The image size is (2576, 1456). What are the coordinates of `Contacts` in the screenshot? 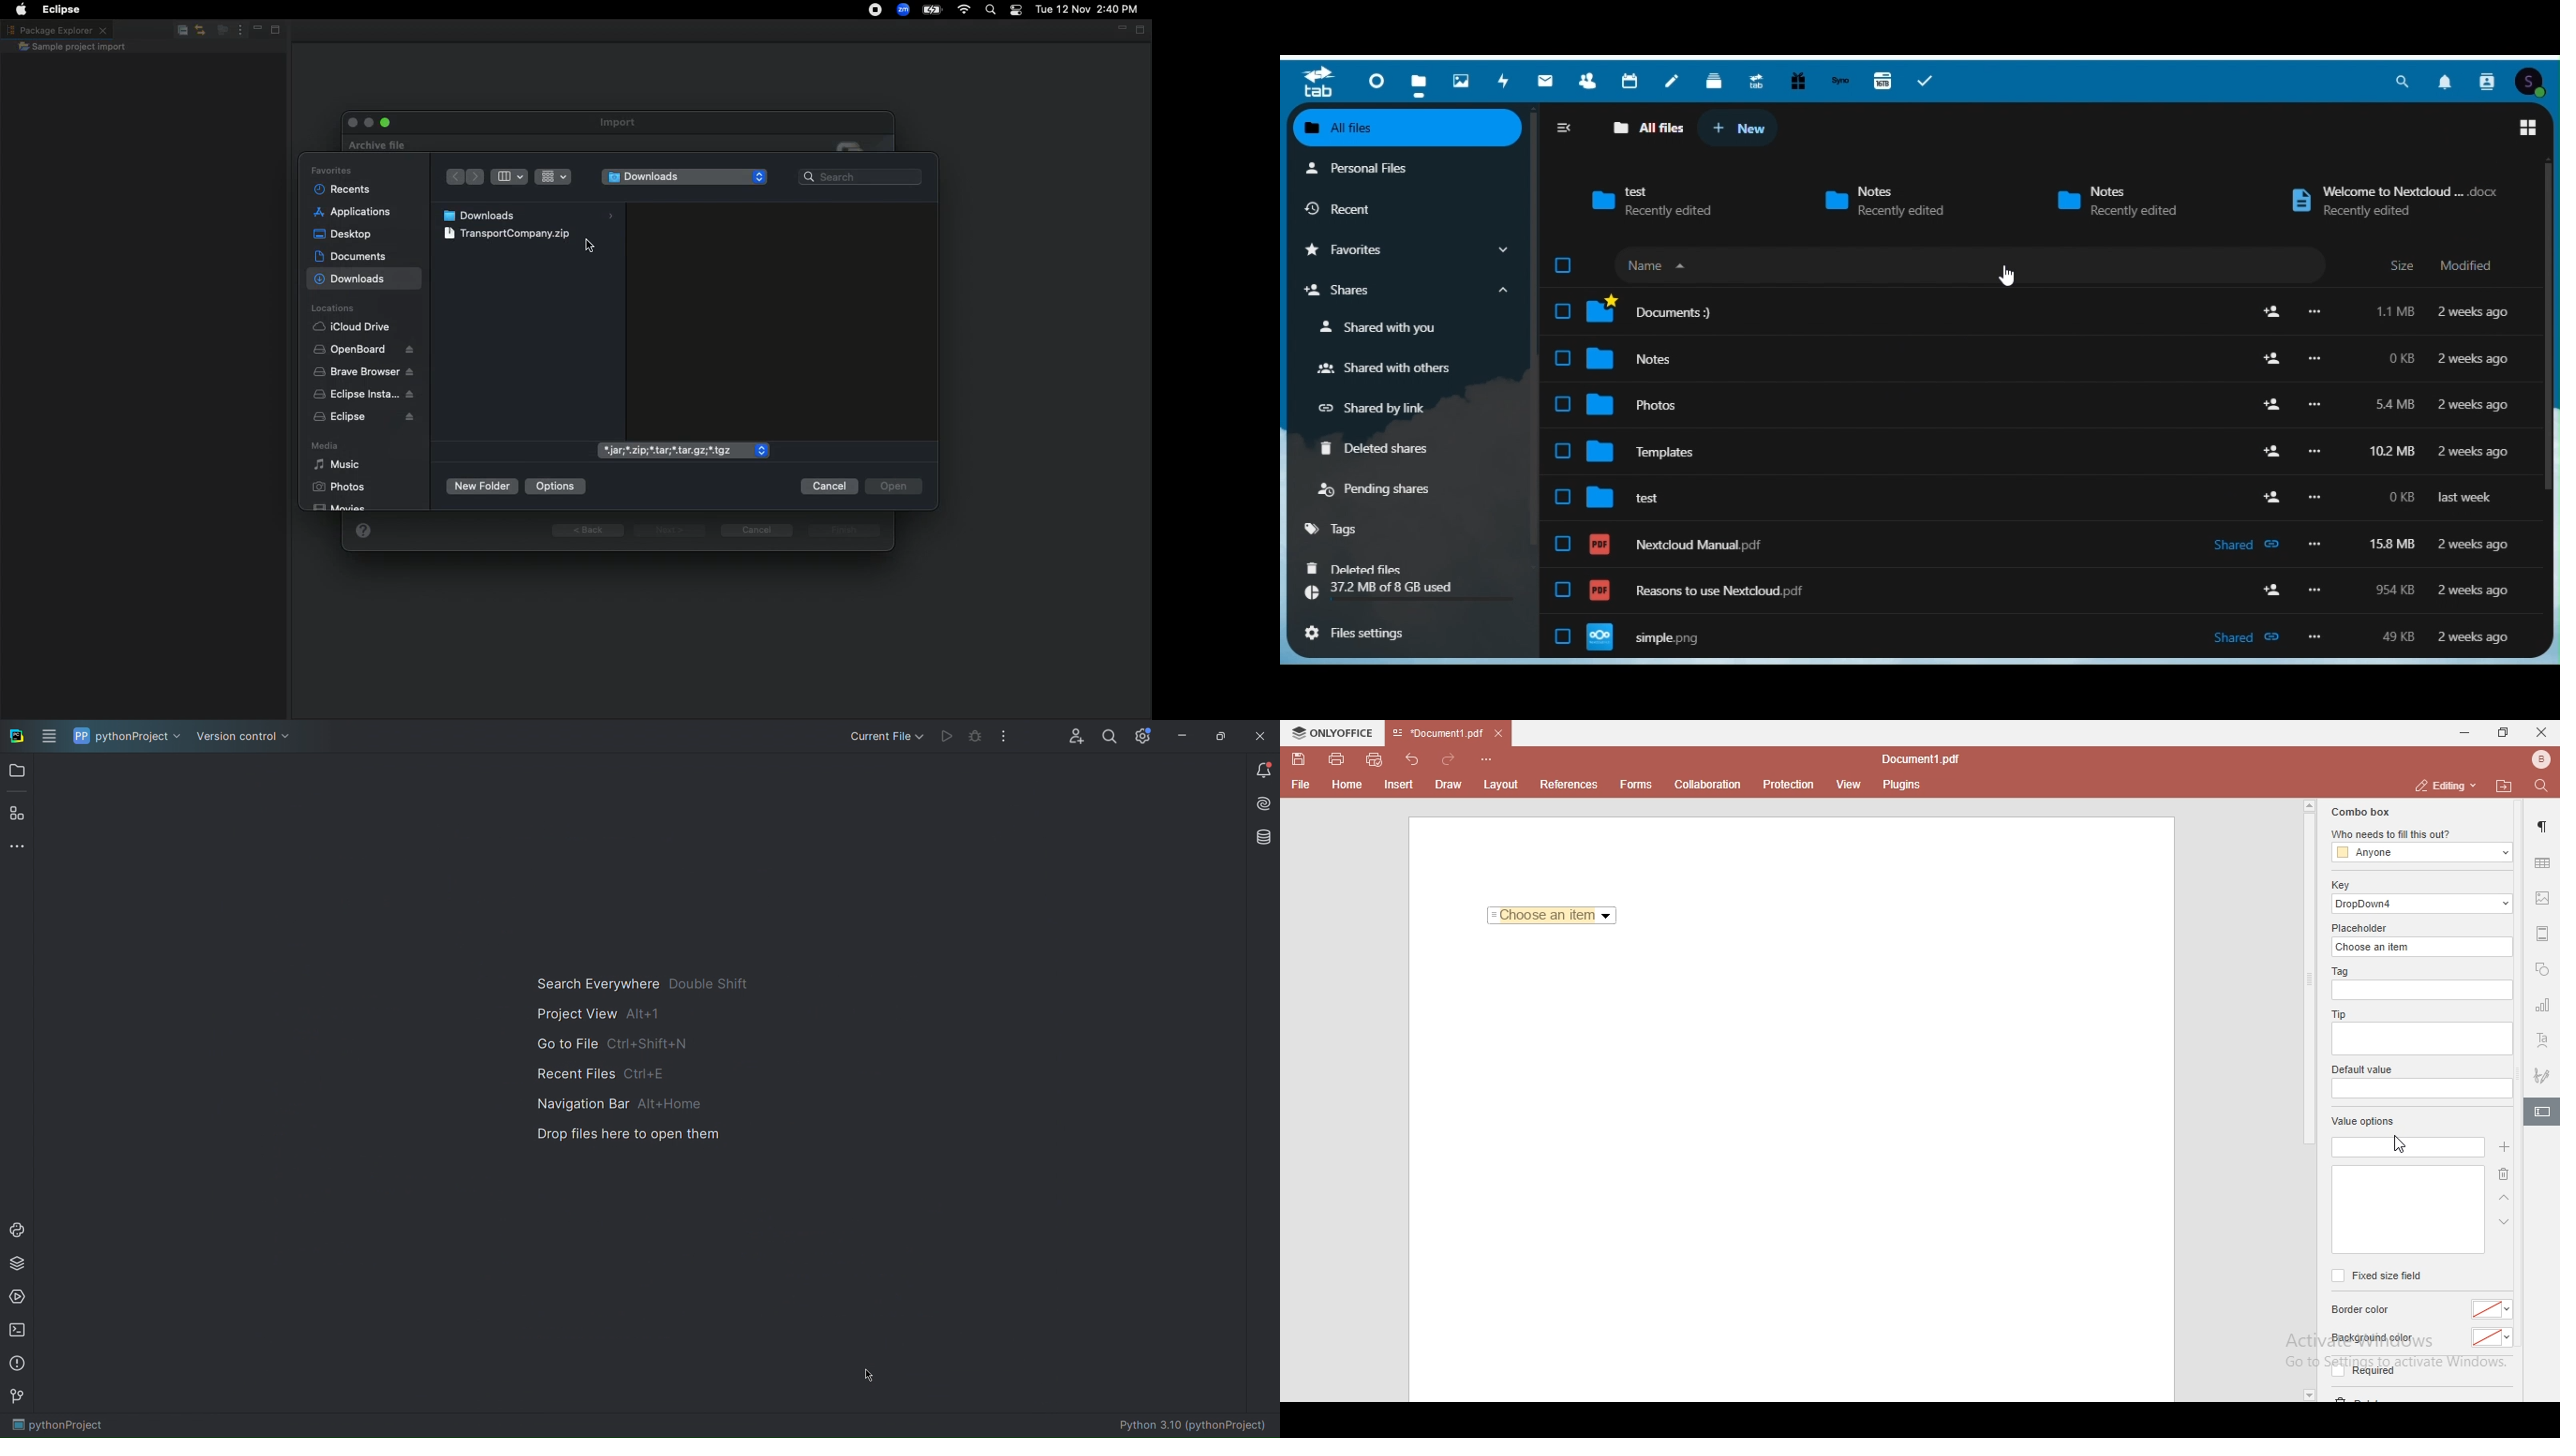 It's located at (1589, 81).